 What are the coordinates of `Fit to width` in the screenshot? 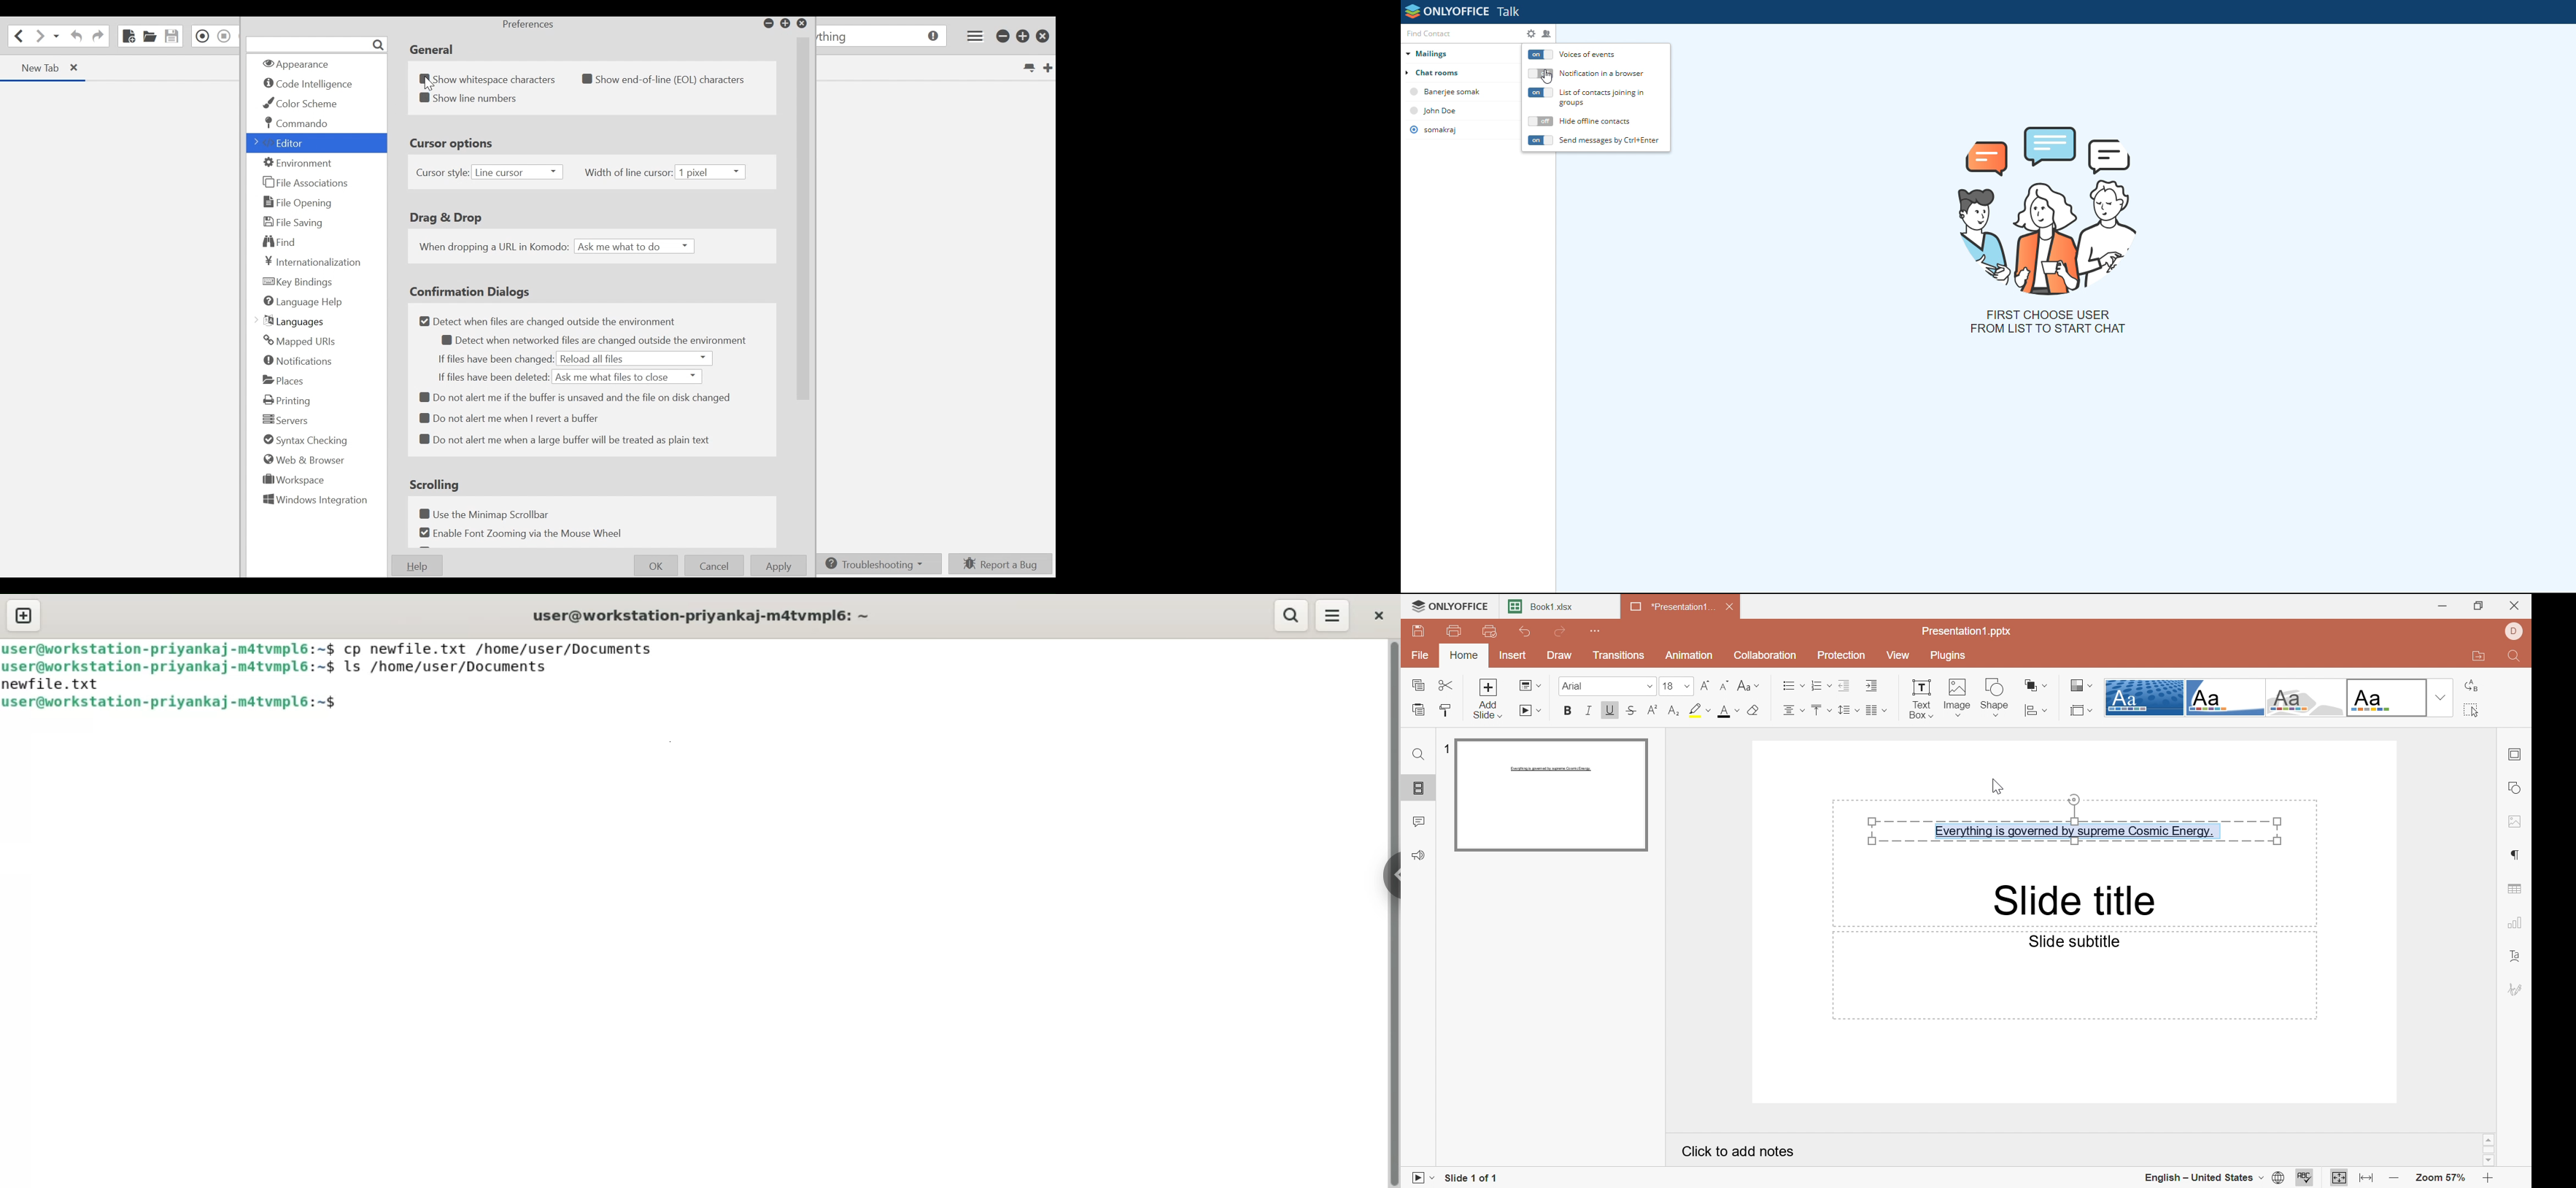 It's located at (2365, 1178).